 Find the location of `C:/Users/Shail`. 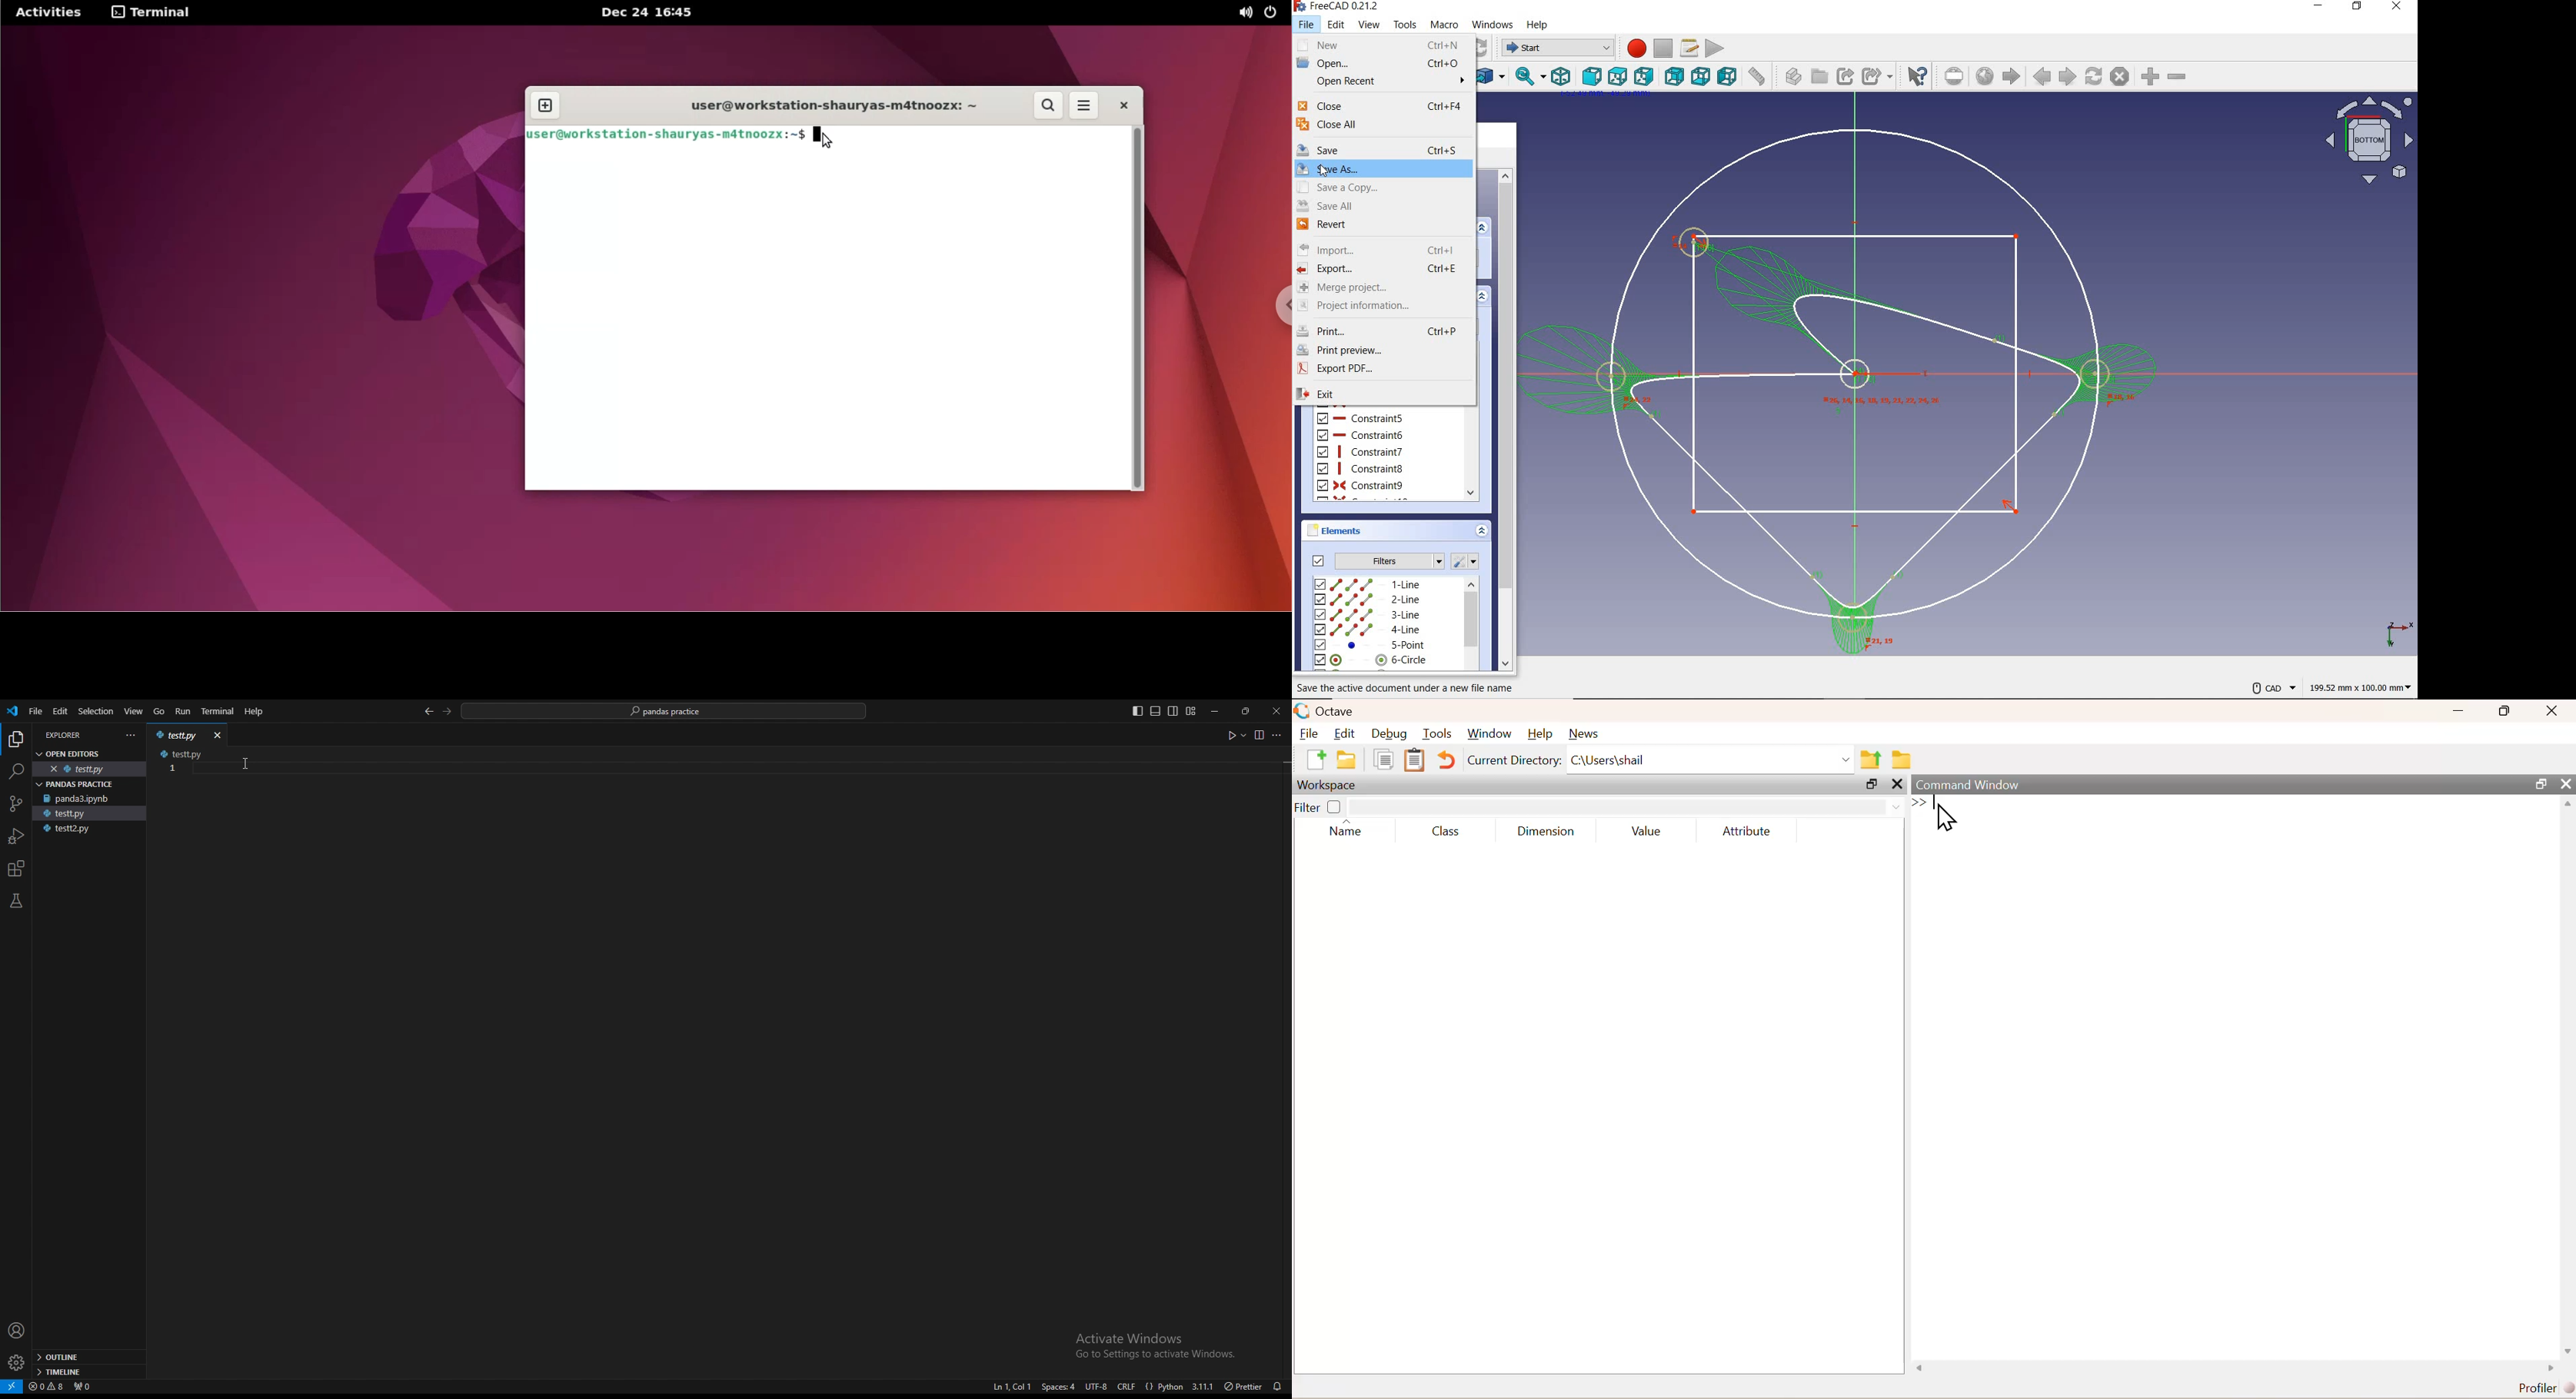

C:/Users/Shail is located at coordinates (1710, 762).